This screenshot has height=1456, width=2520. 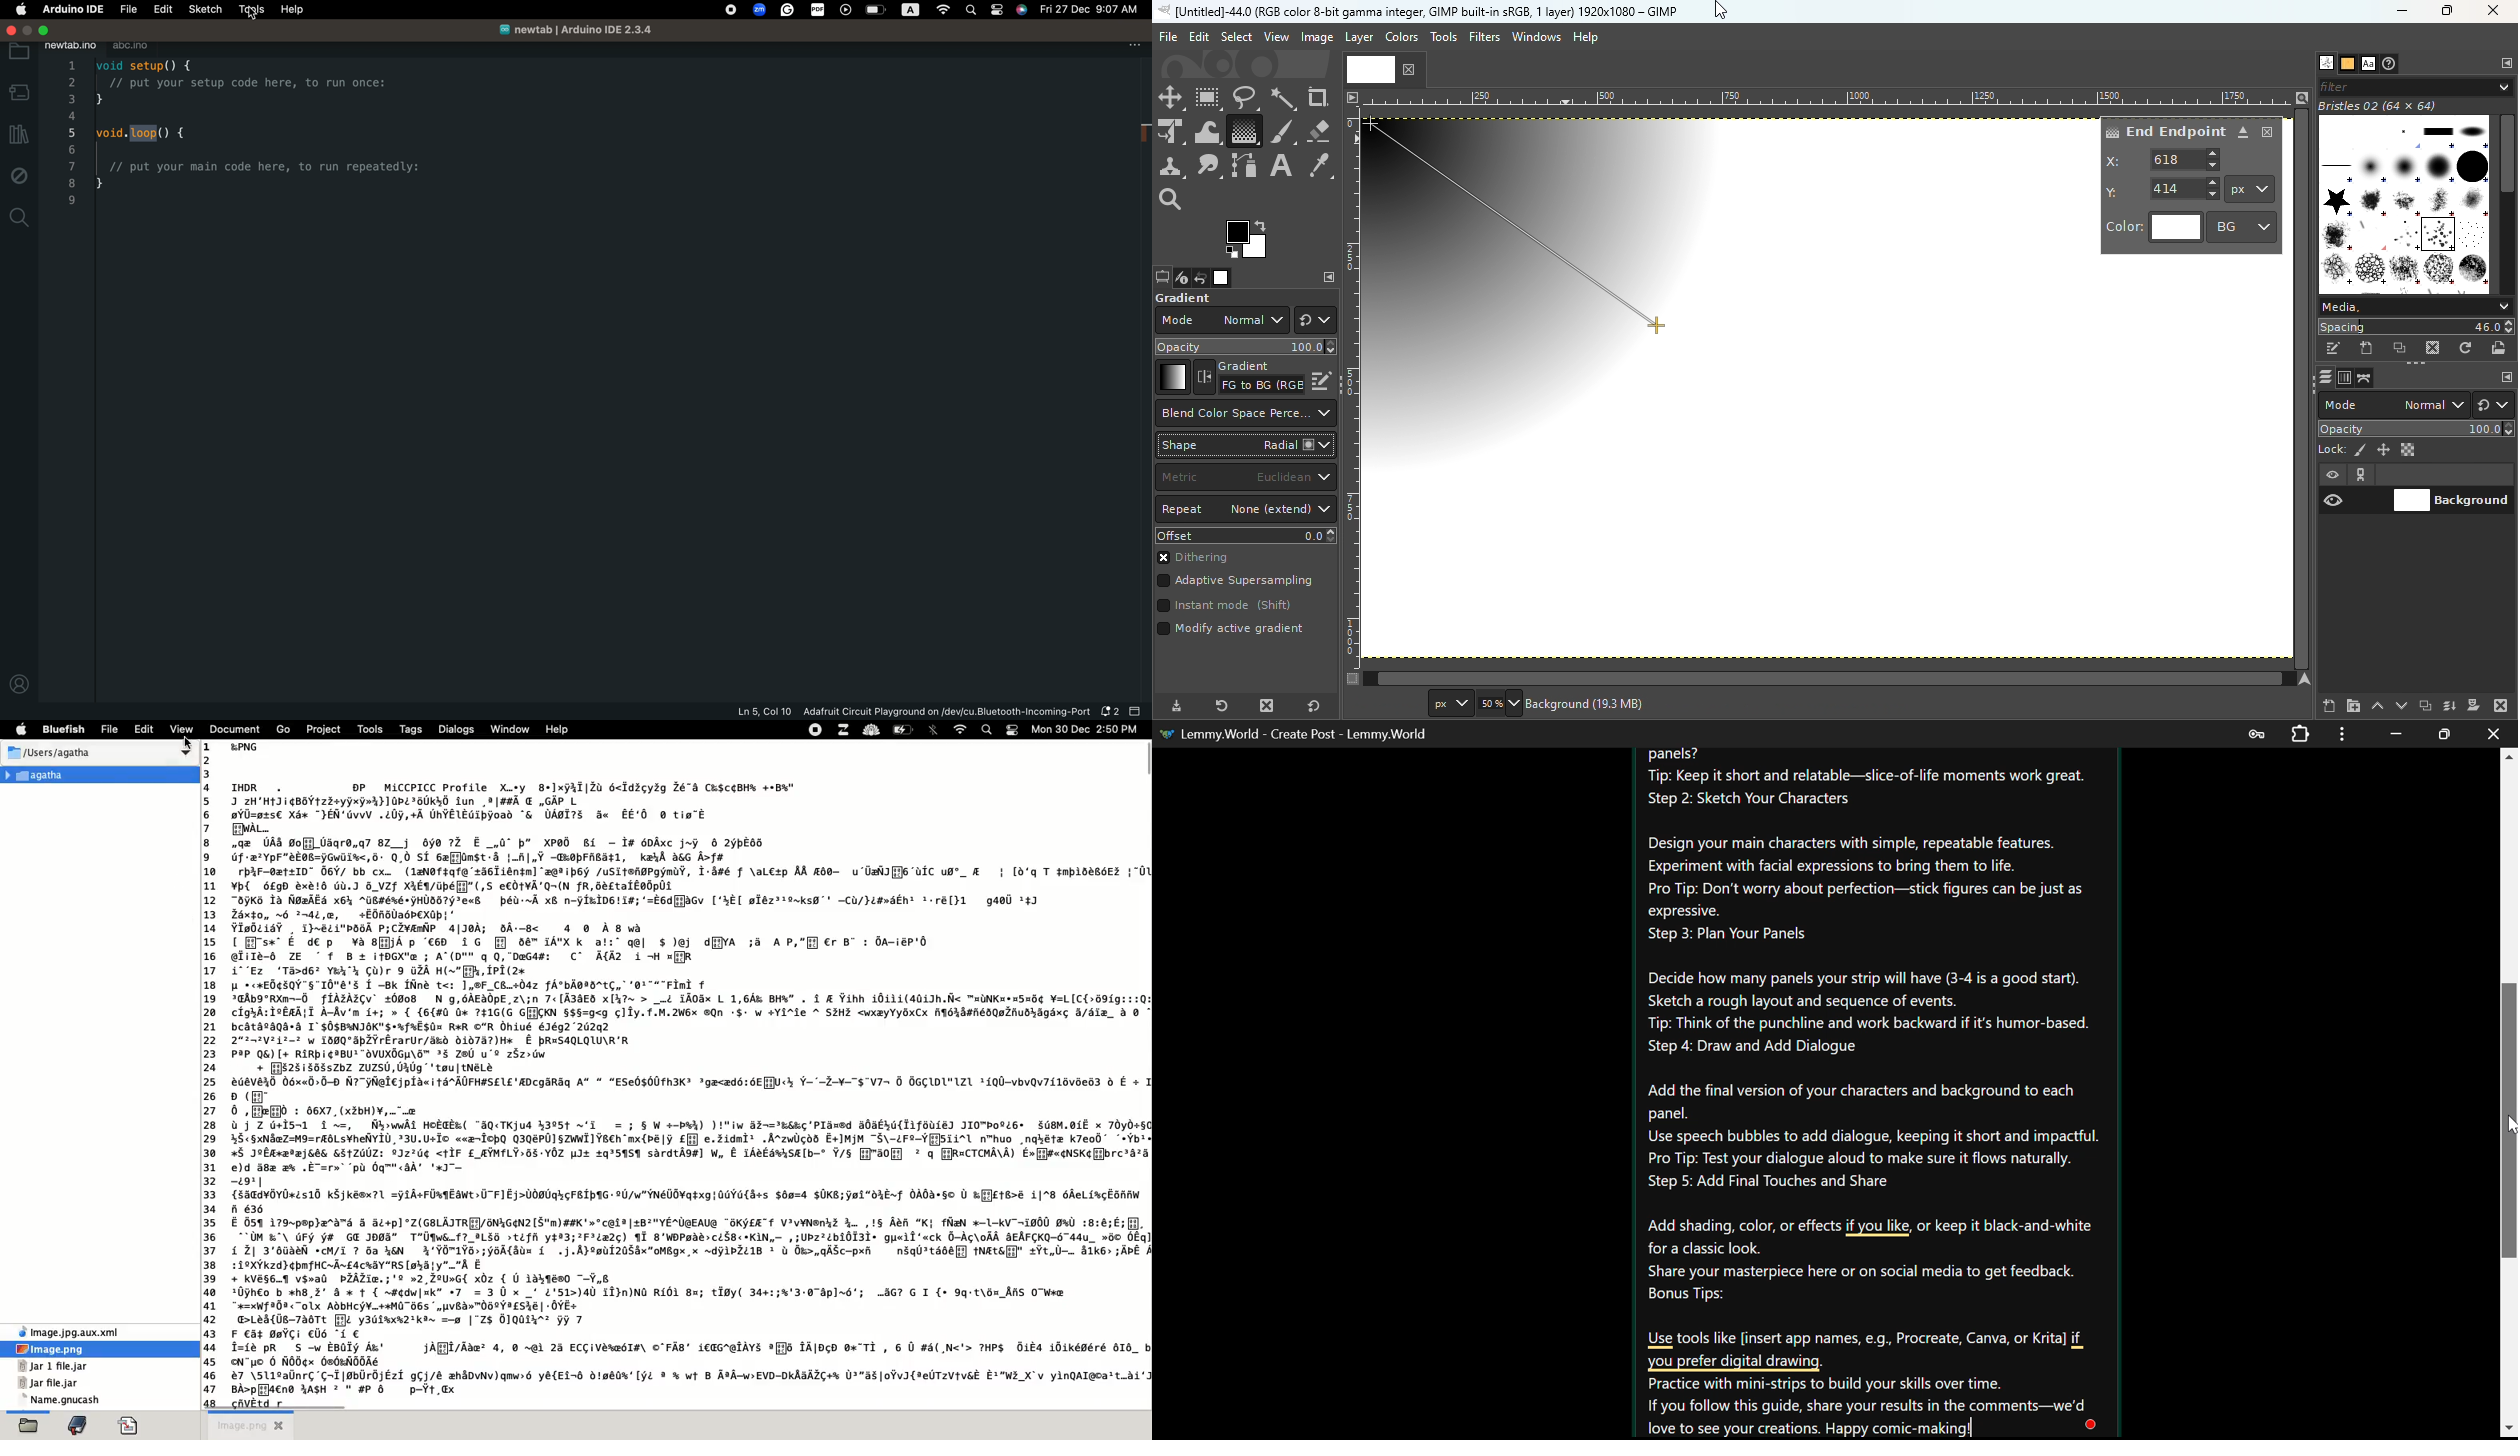 I want to click on file, so click(x=110, y=728).